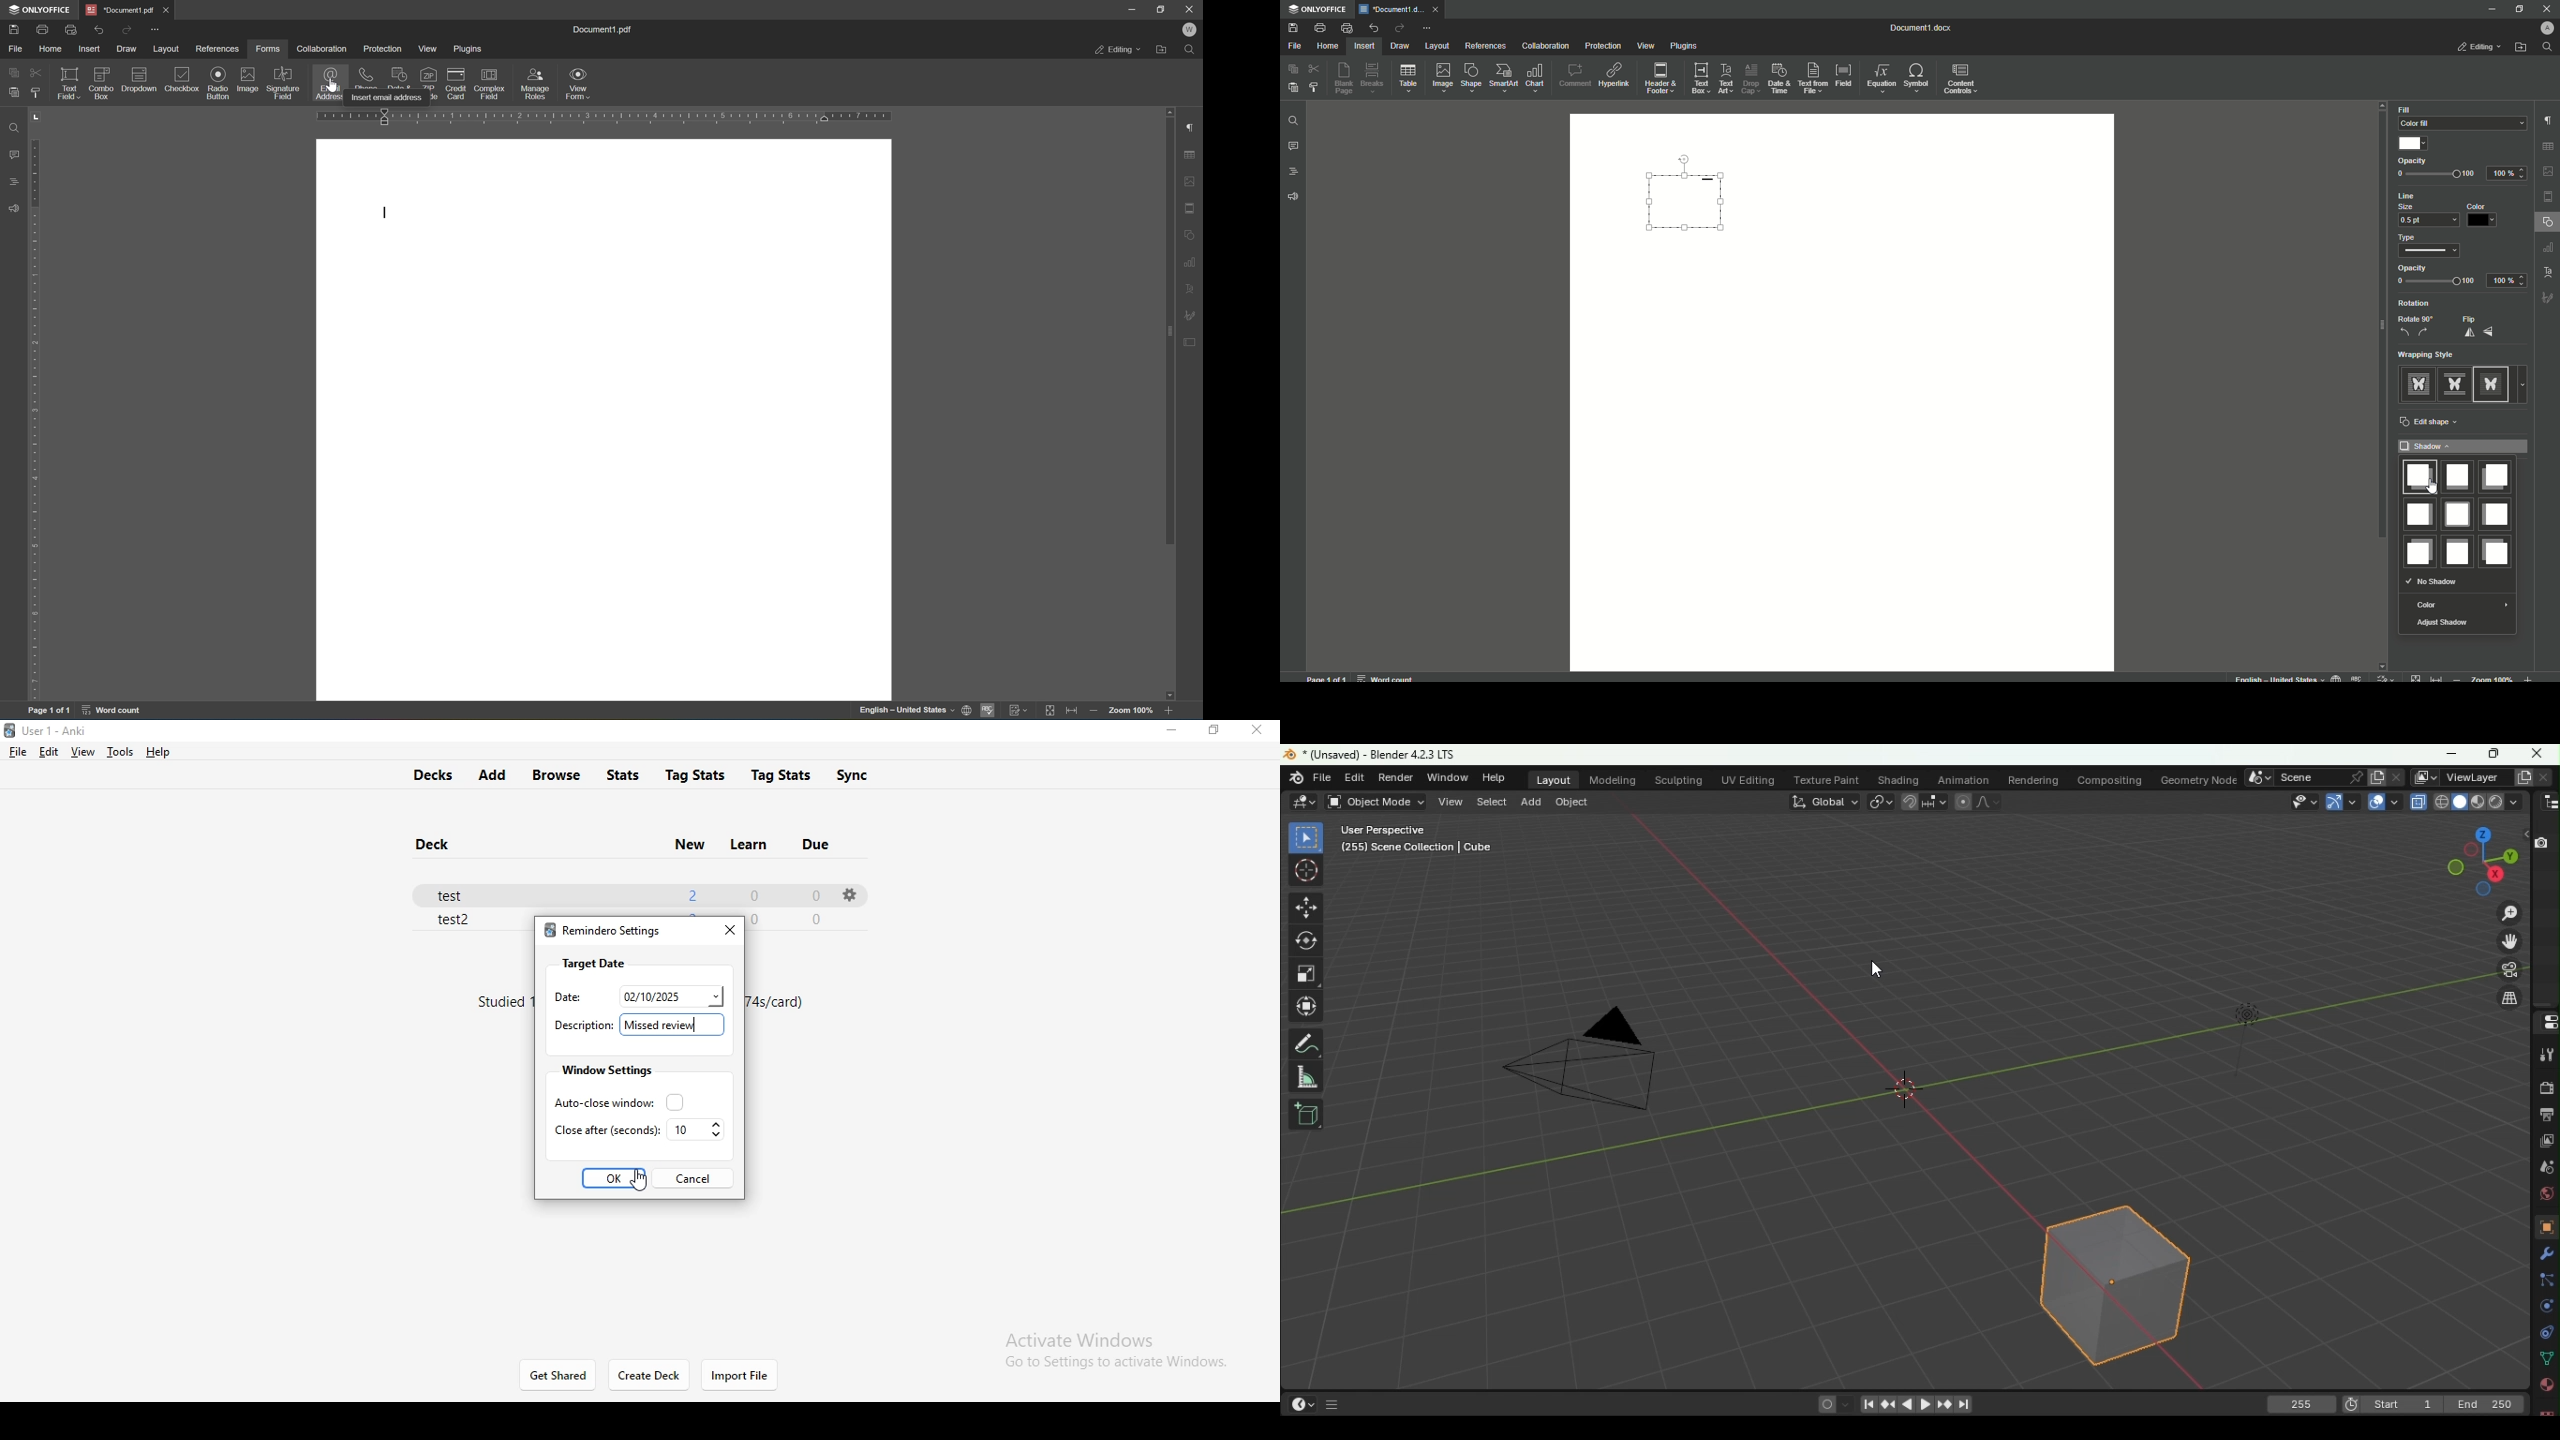 Image resolution: width=2576 pixels, height=1456 pixels. Describe the element at coordinates (2433, 253) in the screenshot. I see `choose type` at that location.